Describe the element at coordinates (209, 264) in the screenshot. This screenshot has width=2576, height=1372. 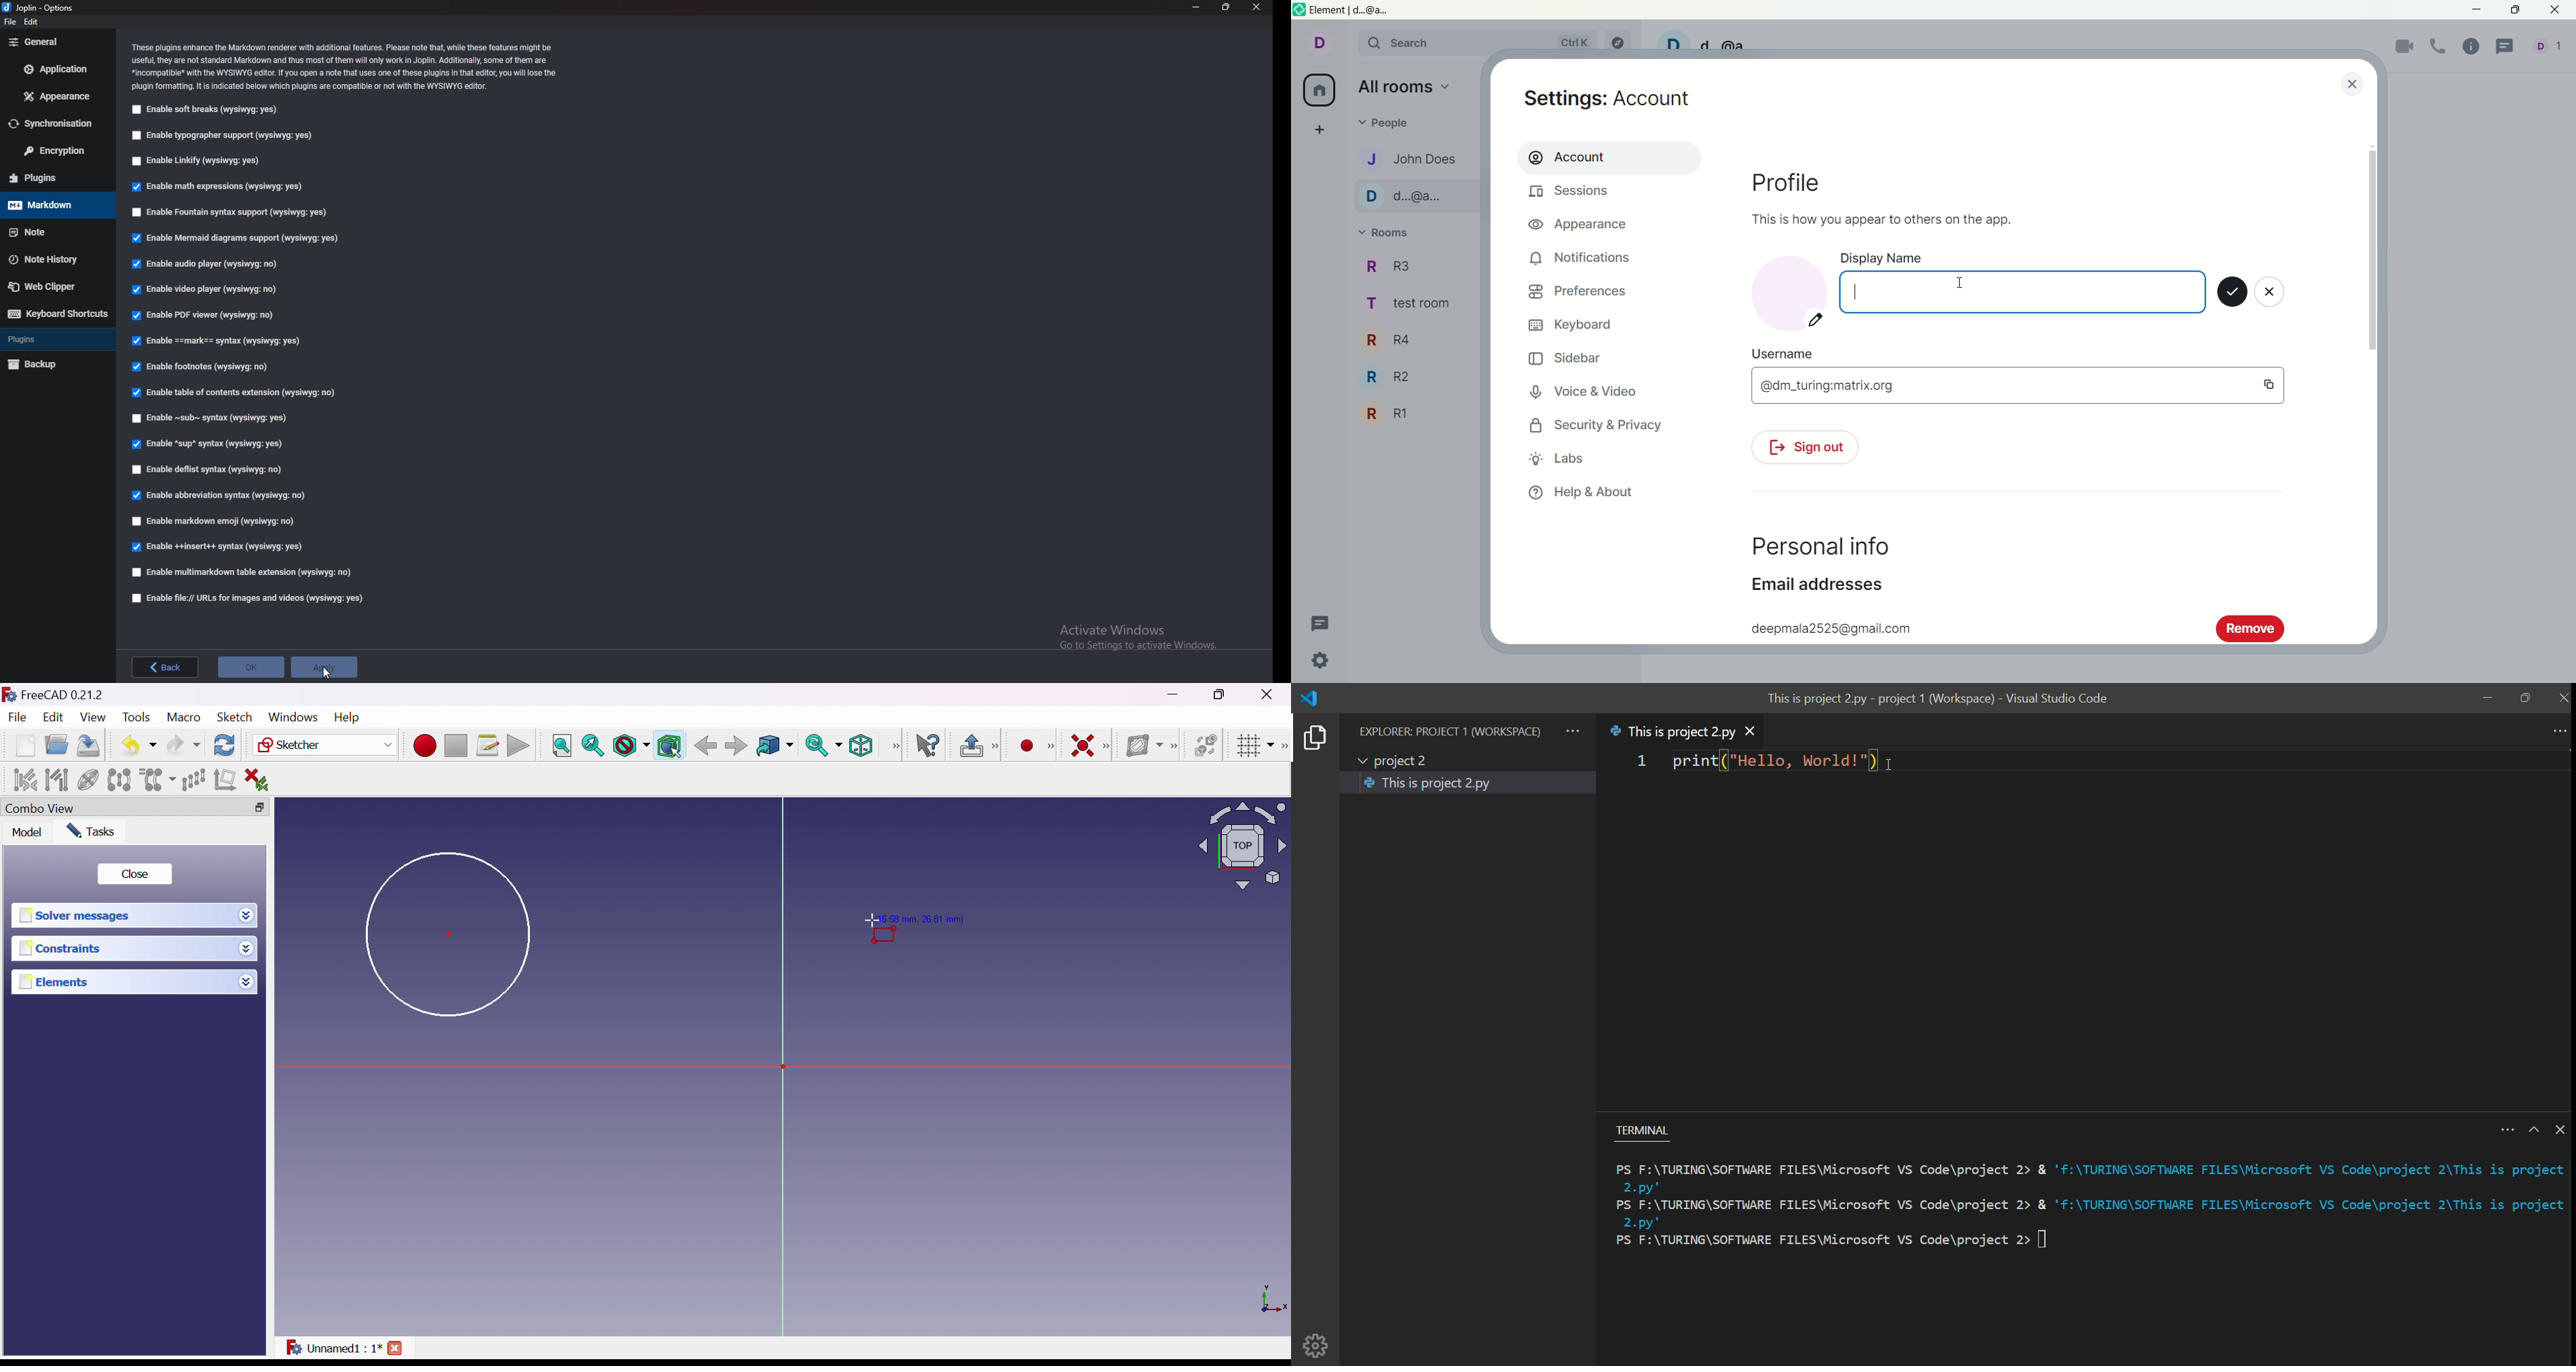
I see `Enable audio player` at that location.